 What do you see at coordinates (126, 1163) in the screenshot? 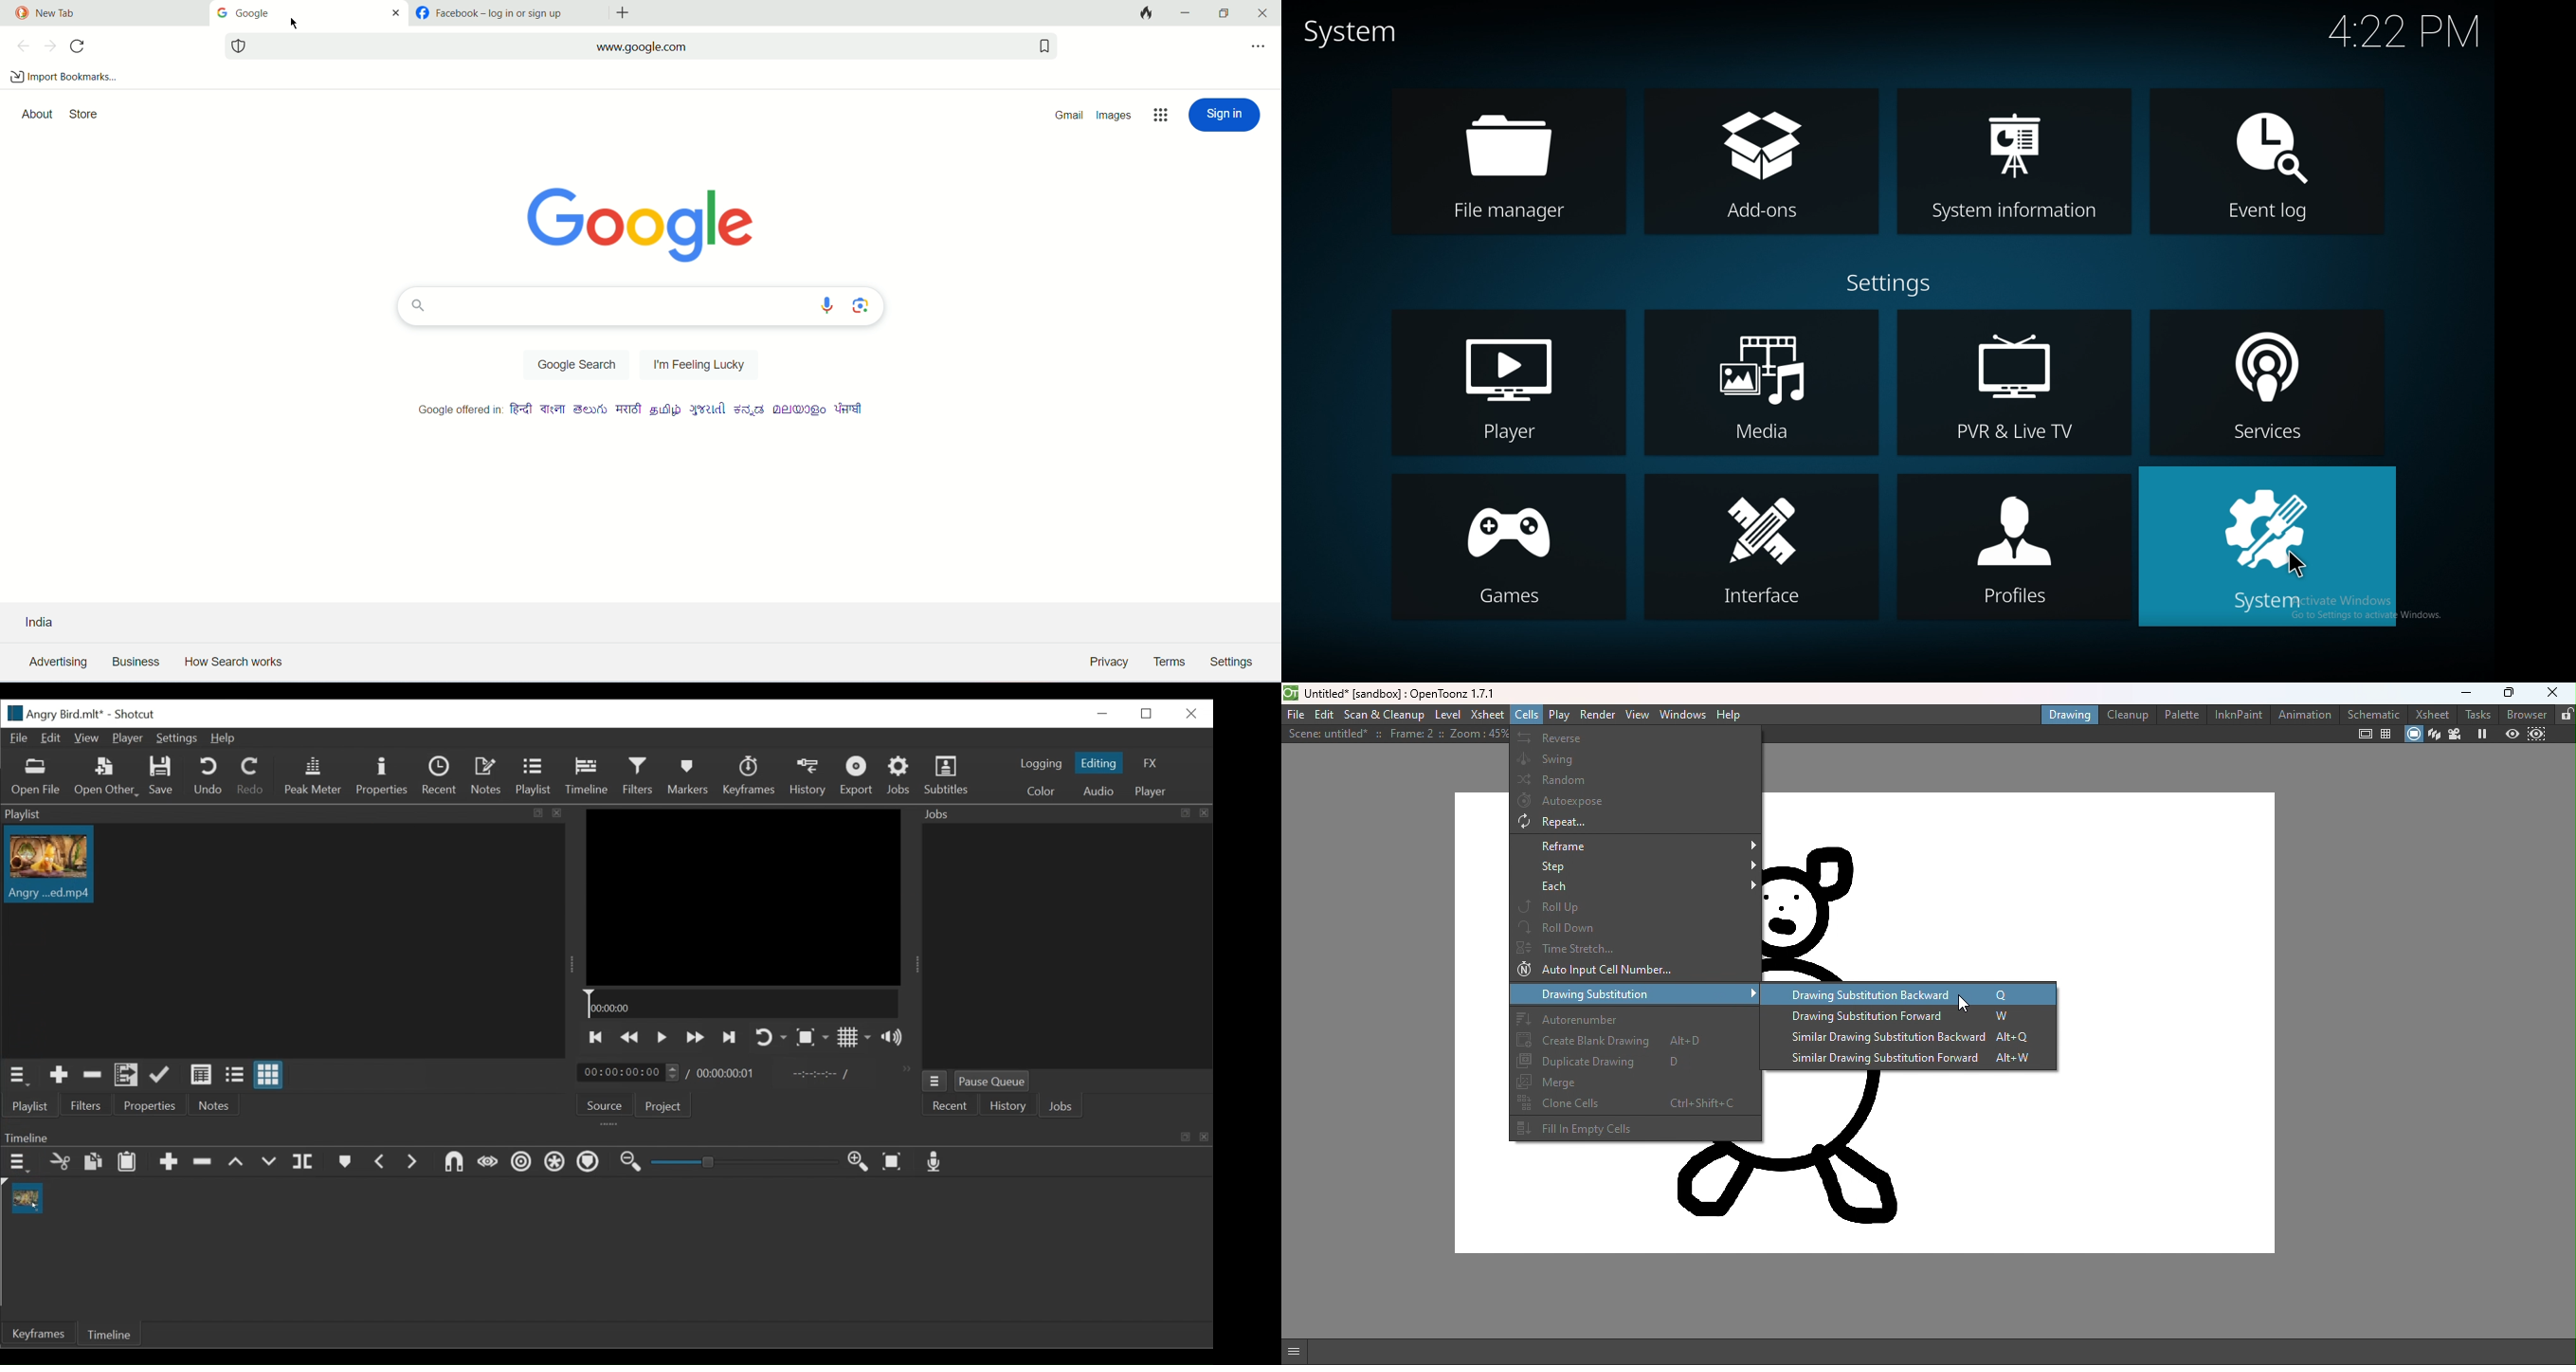
I see `Paste` at bounding box center [126, 1163].